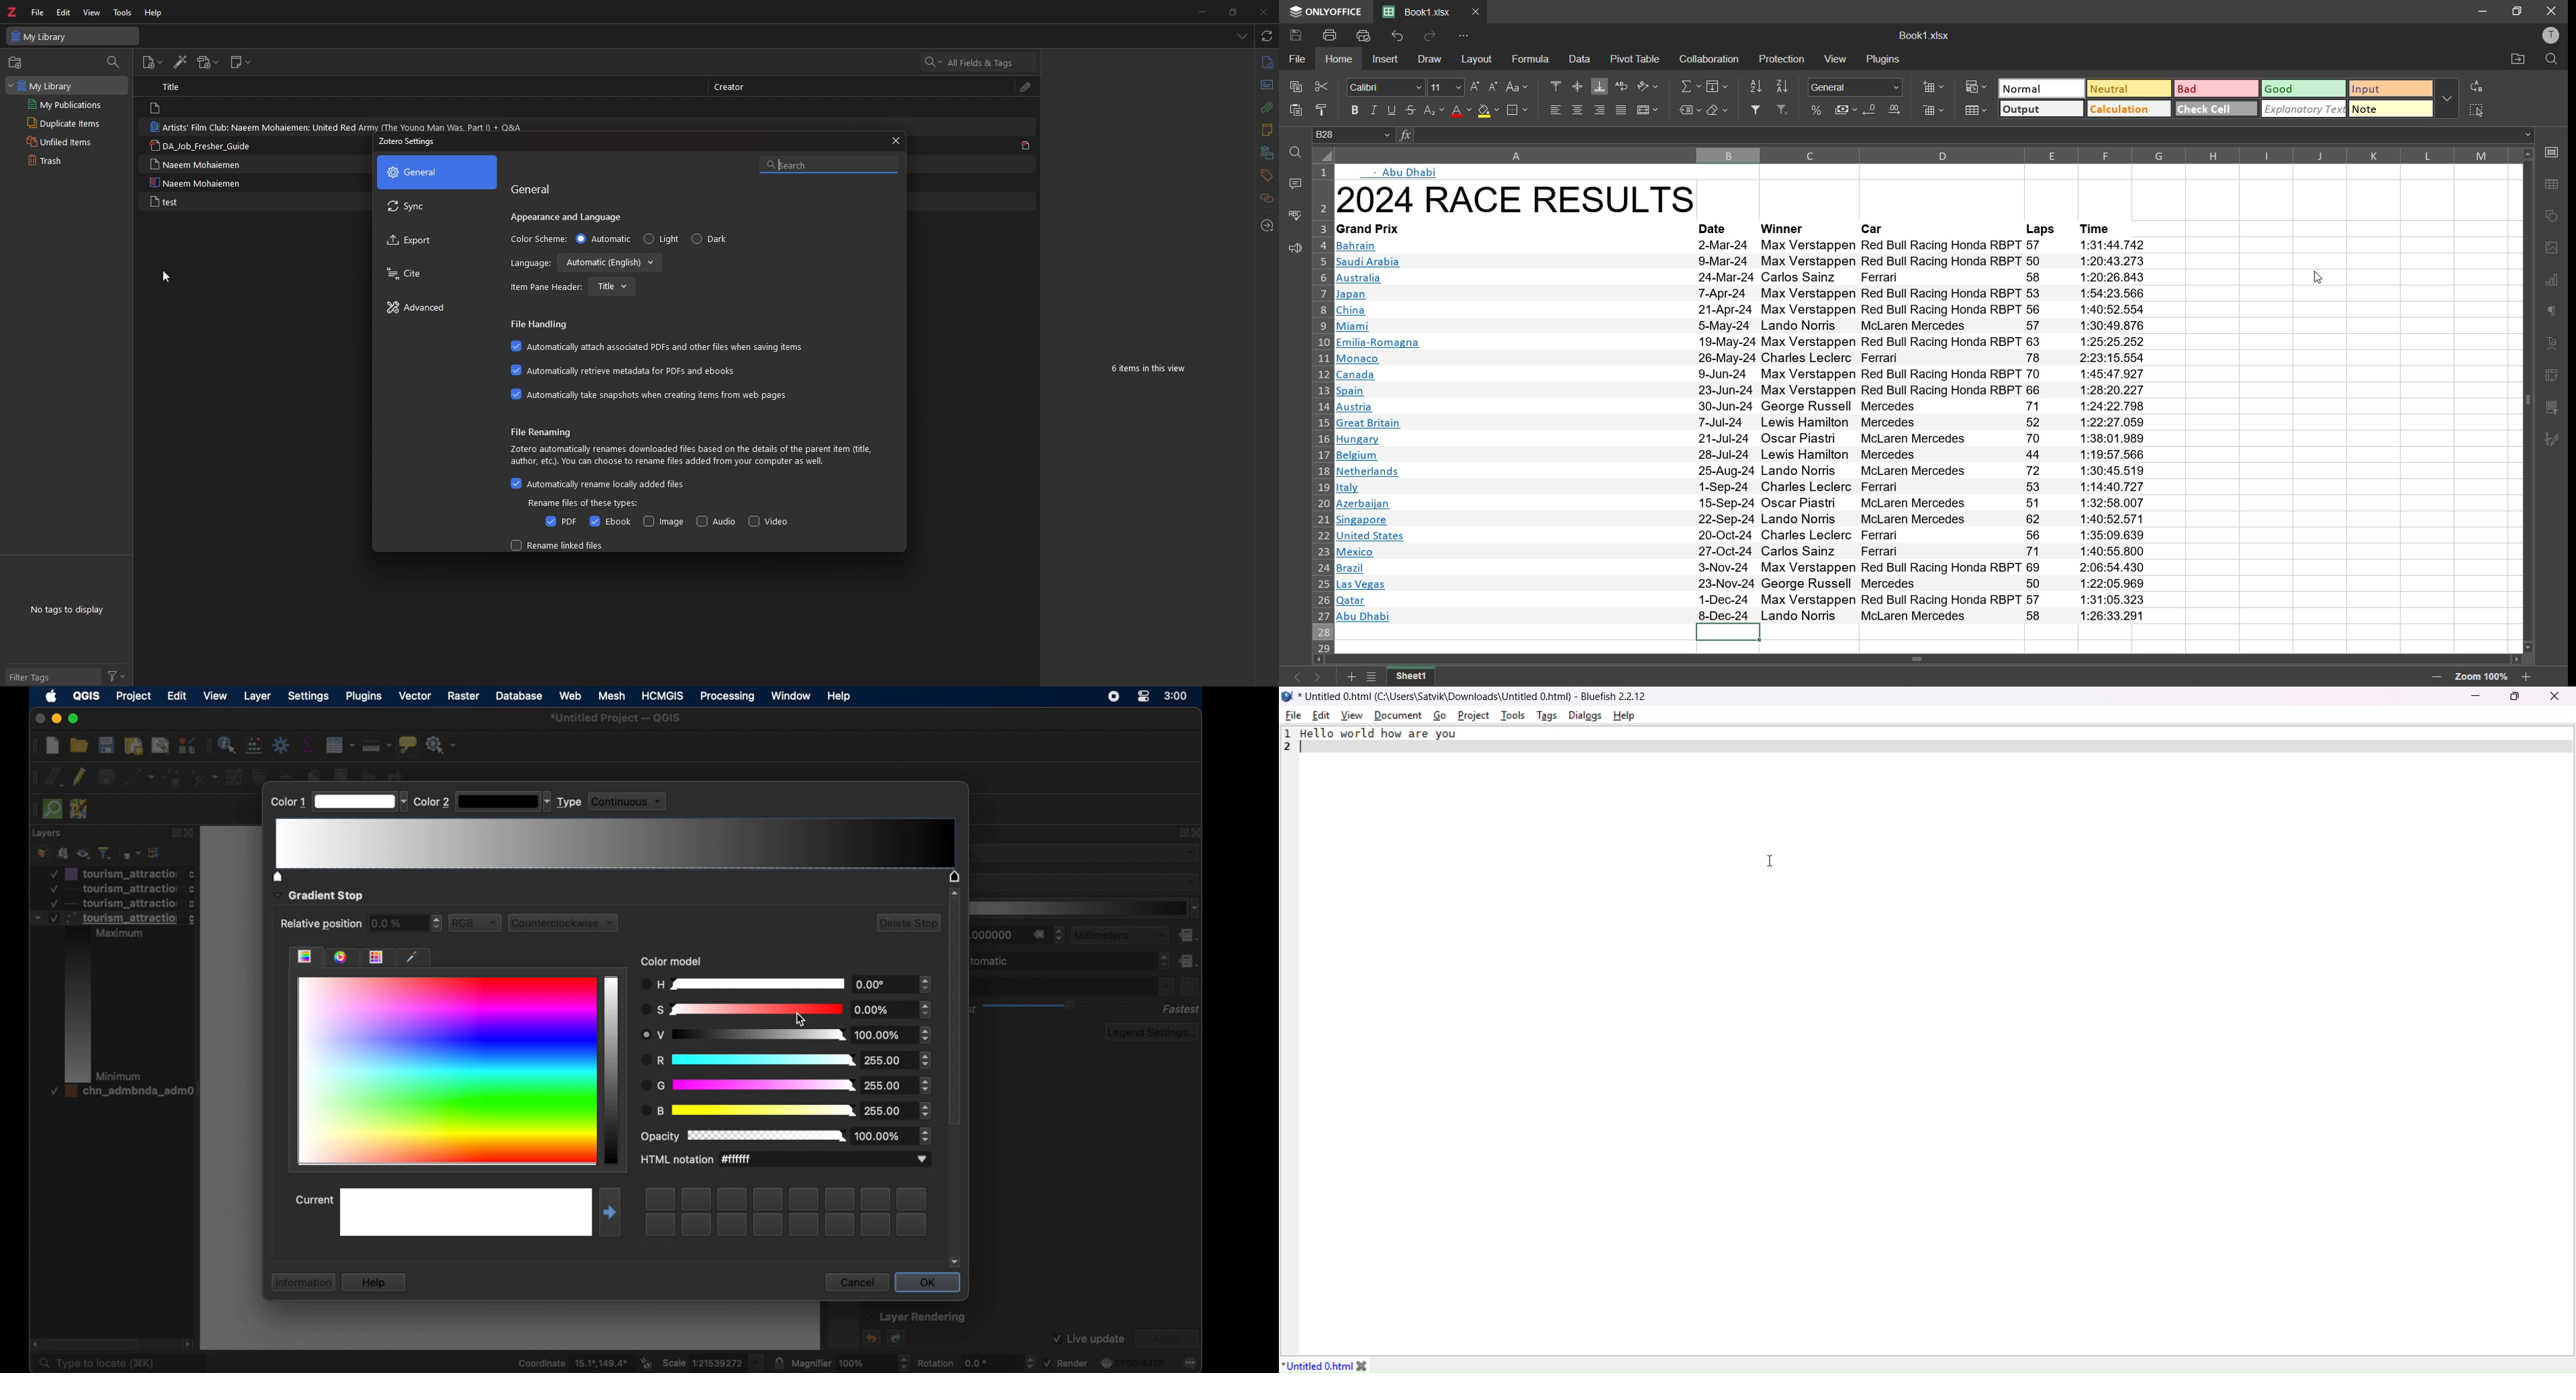 The height and width of the screenshot is (1400, 2576). I want to click on layer 2, so click(119, 889).